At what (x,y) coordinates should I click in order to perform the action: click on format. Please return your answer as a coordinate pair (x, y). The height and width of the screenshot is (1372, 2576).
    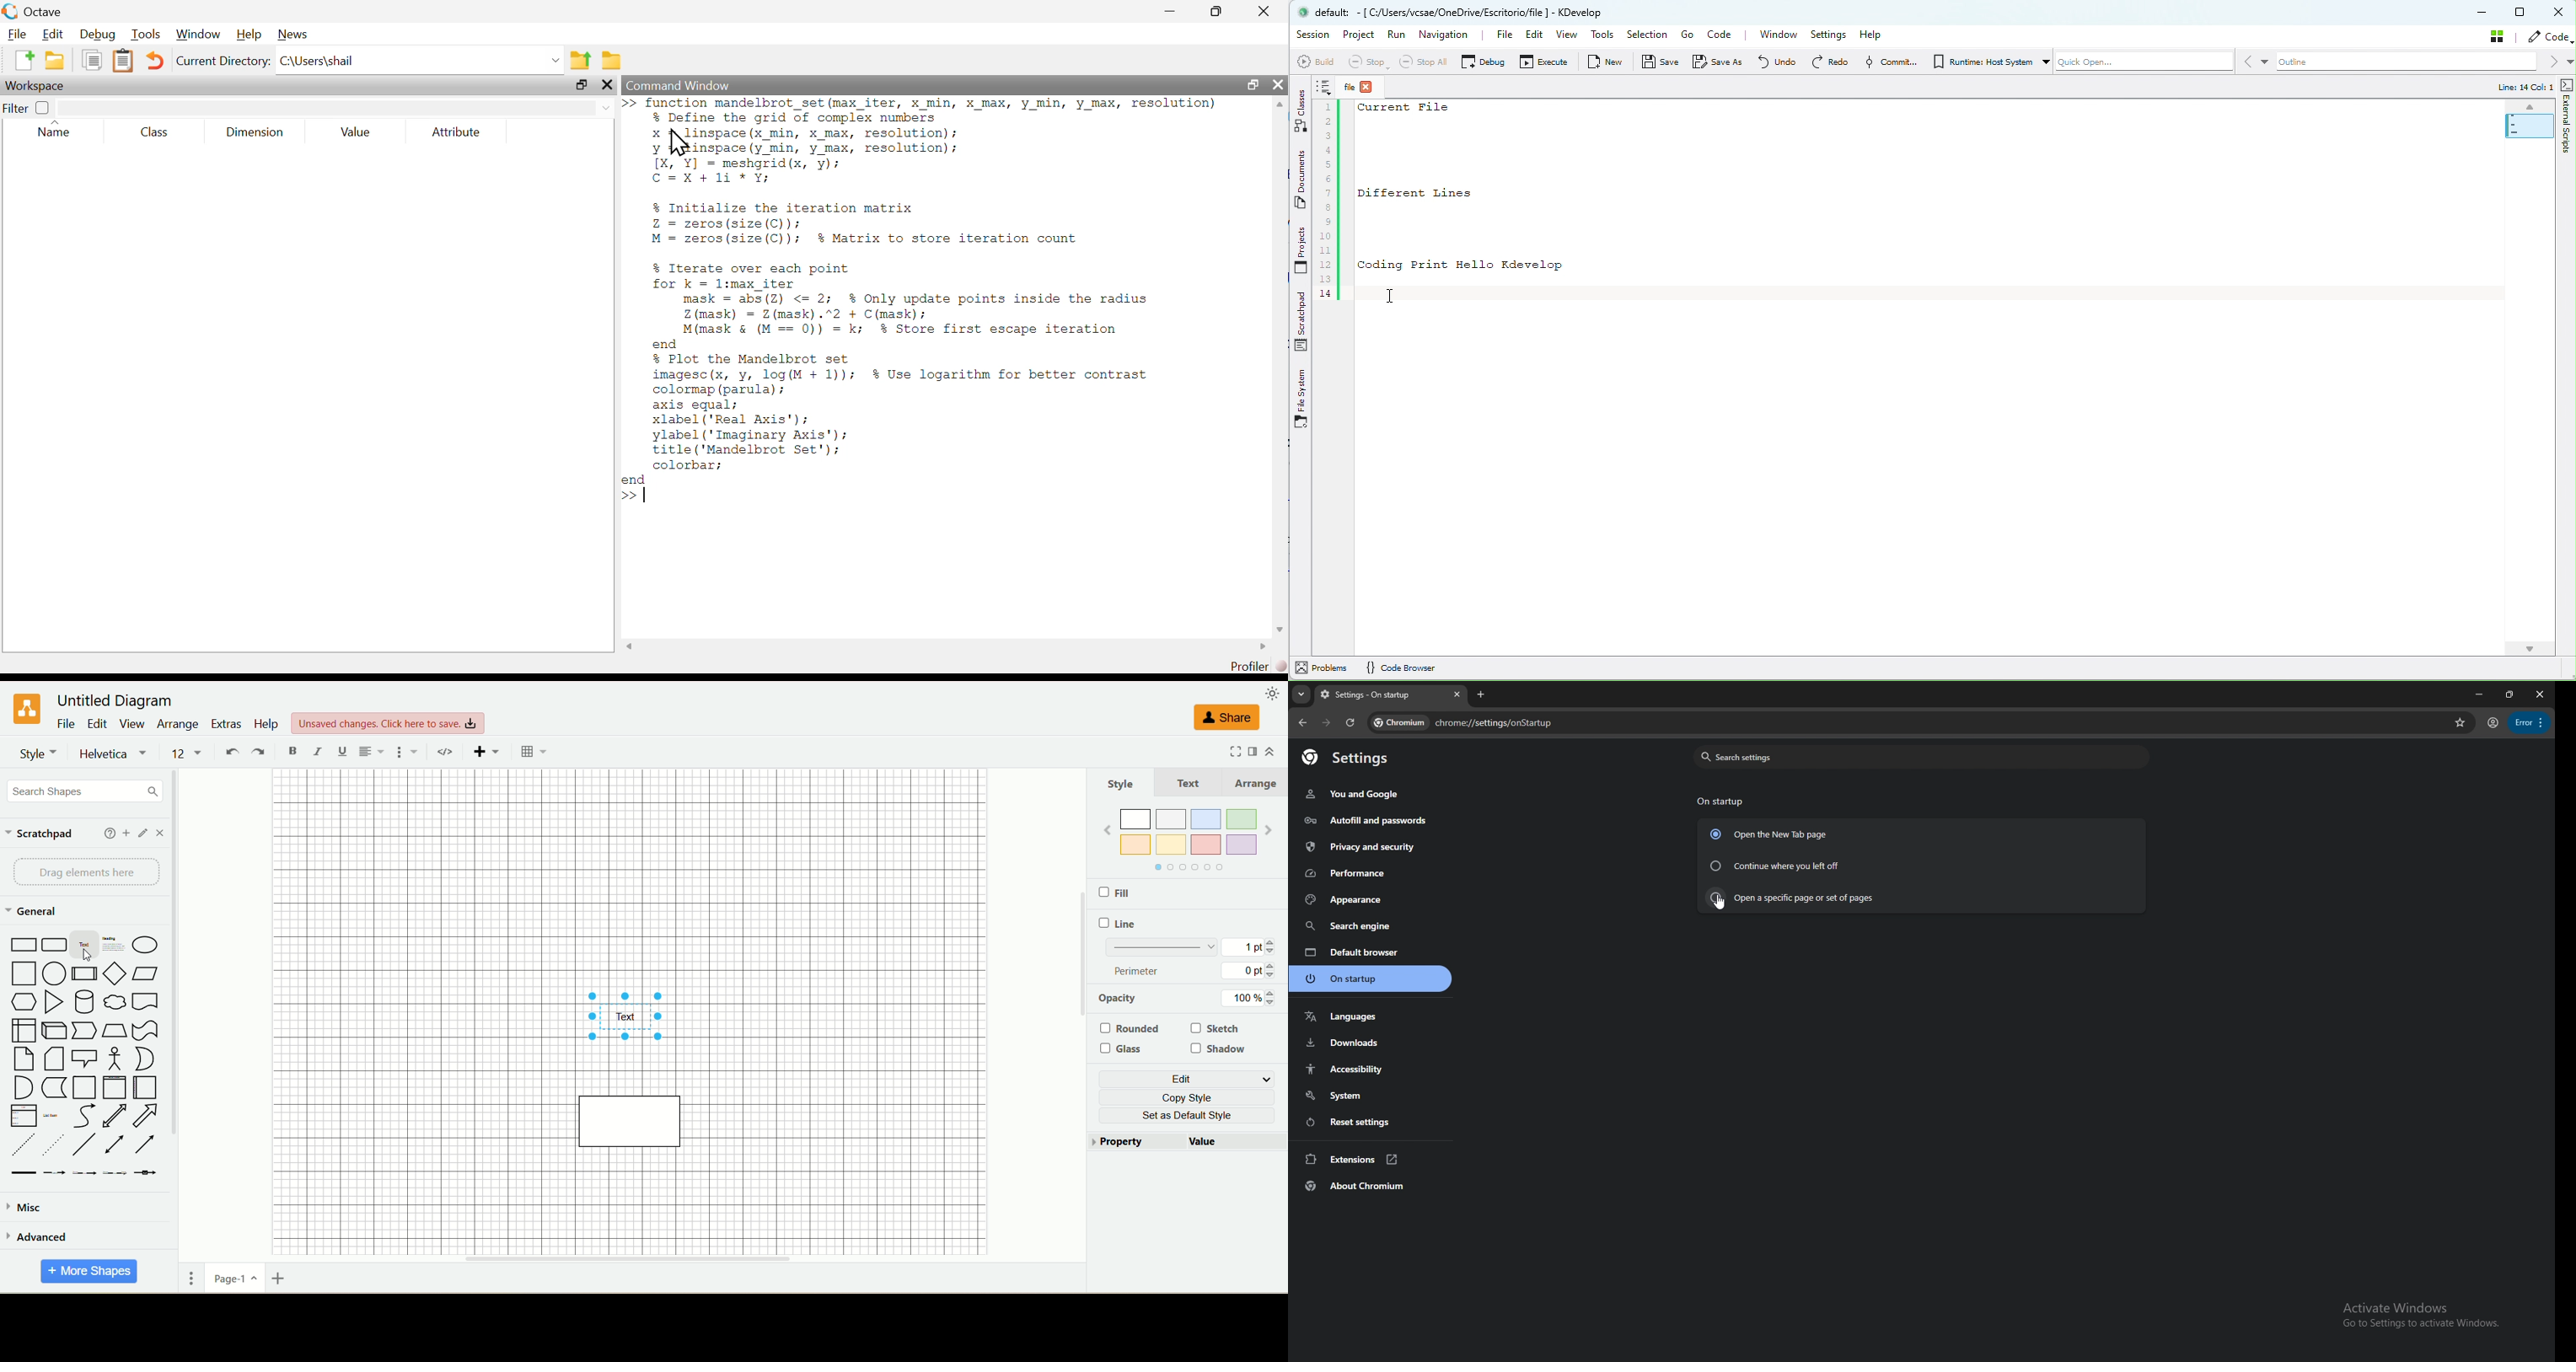
    Looking at the image, I should click on (1250, 753).